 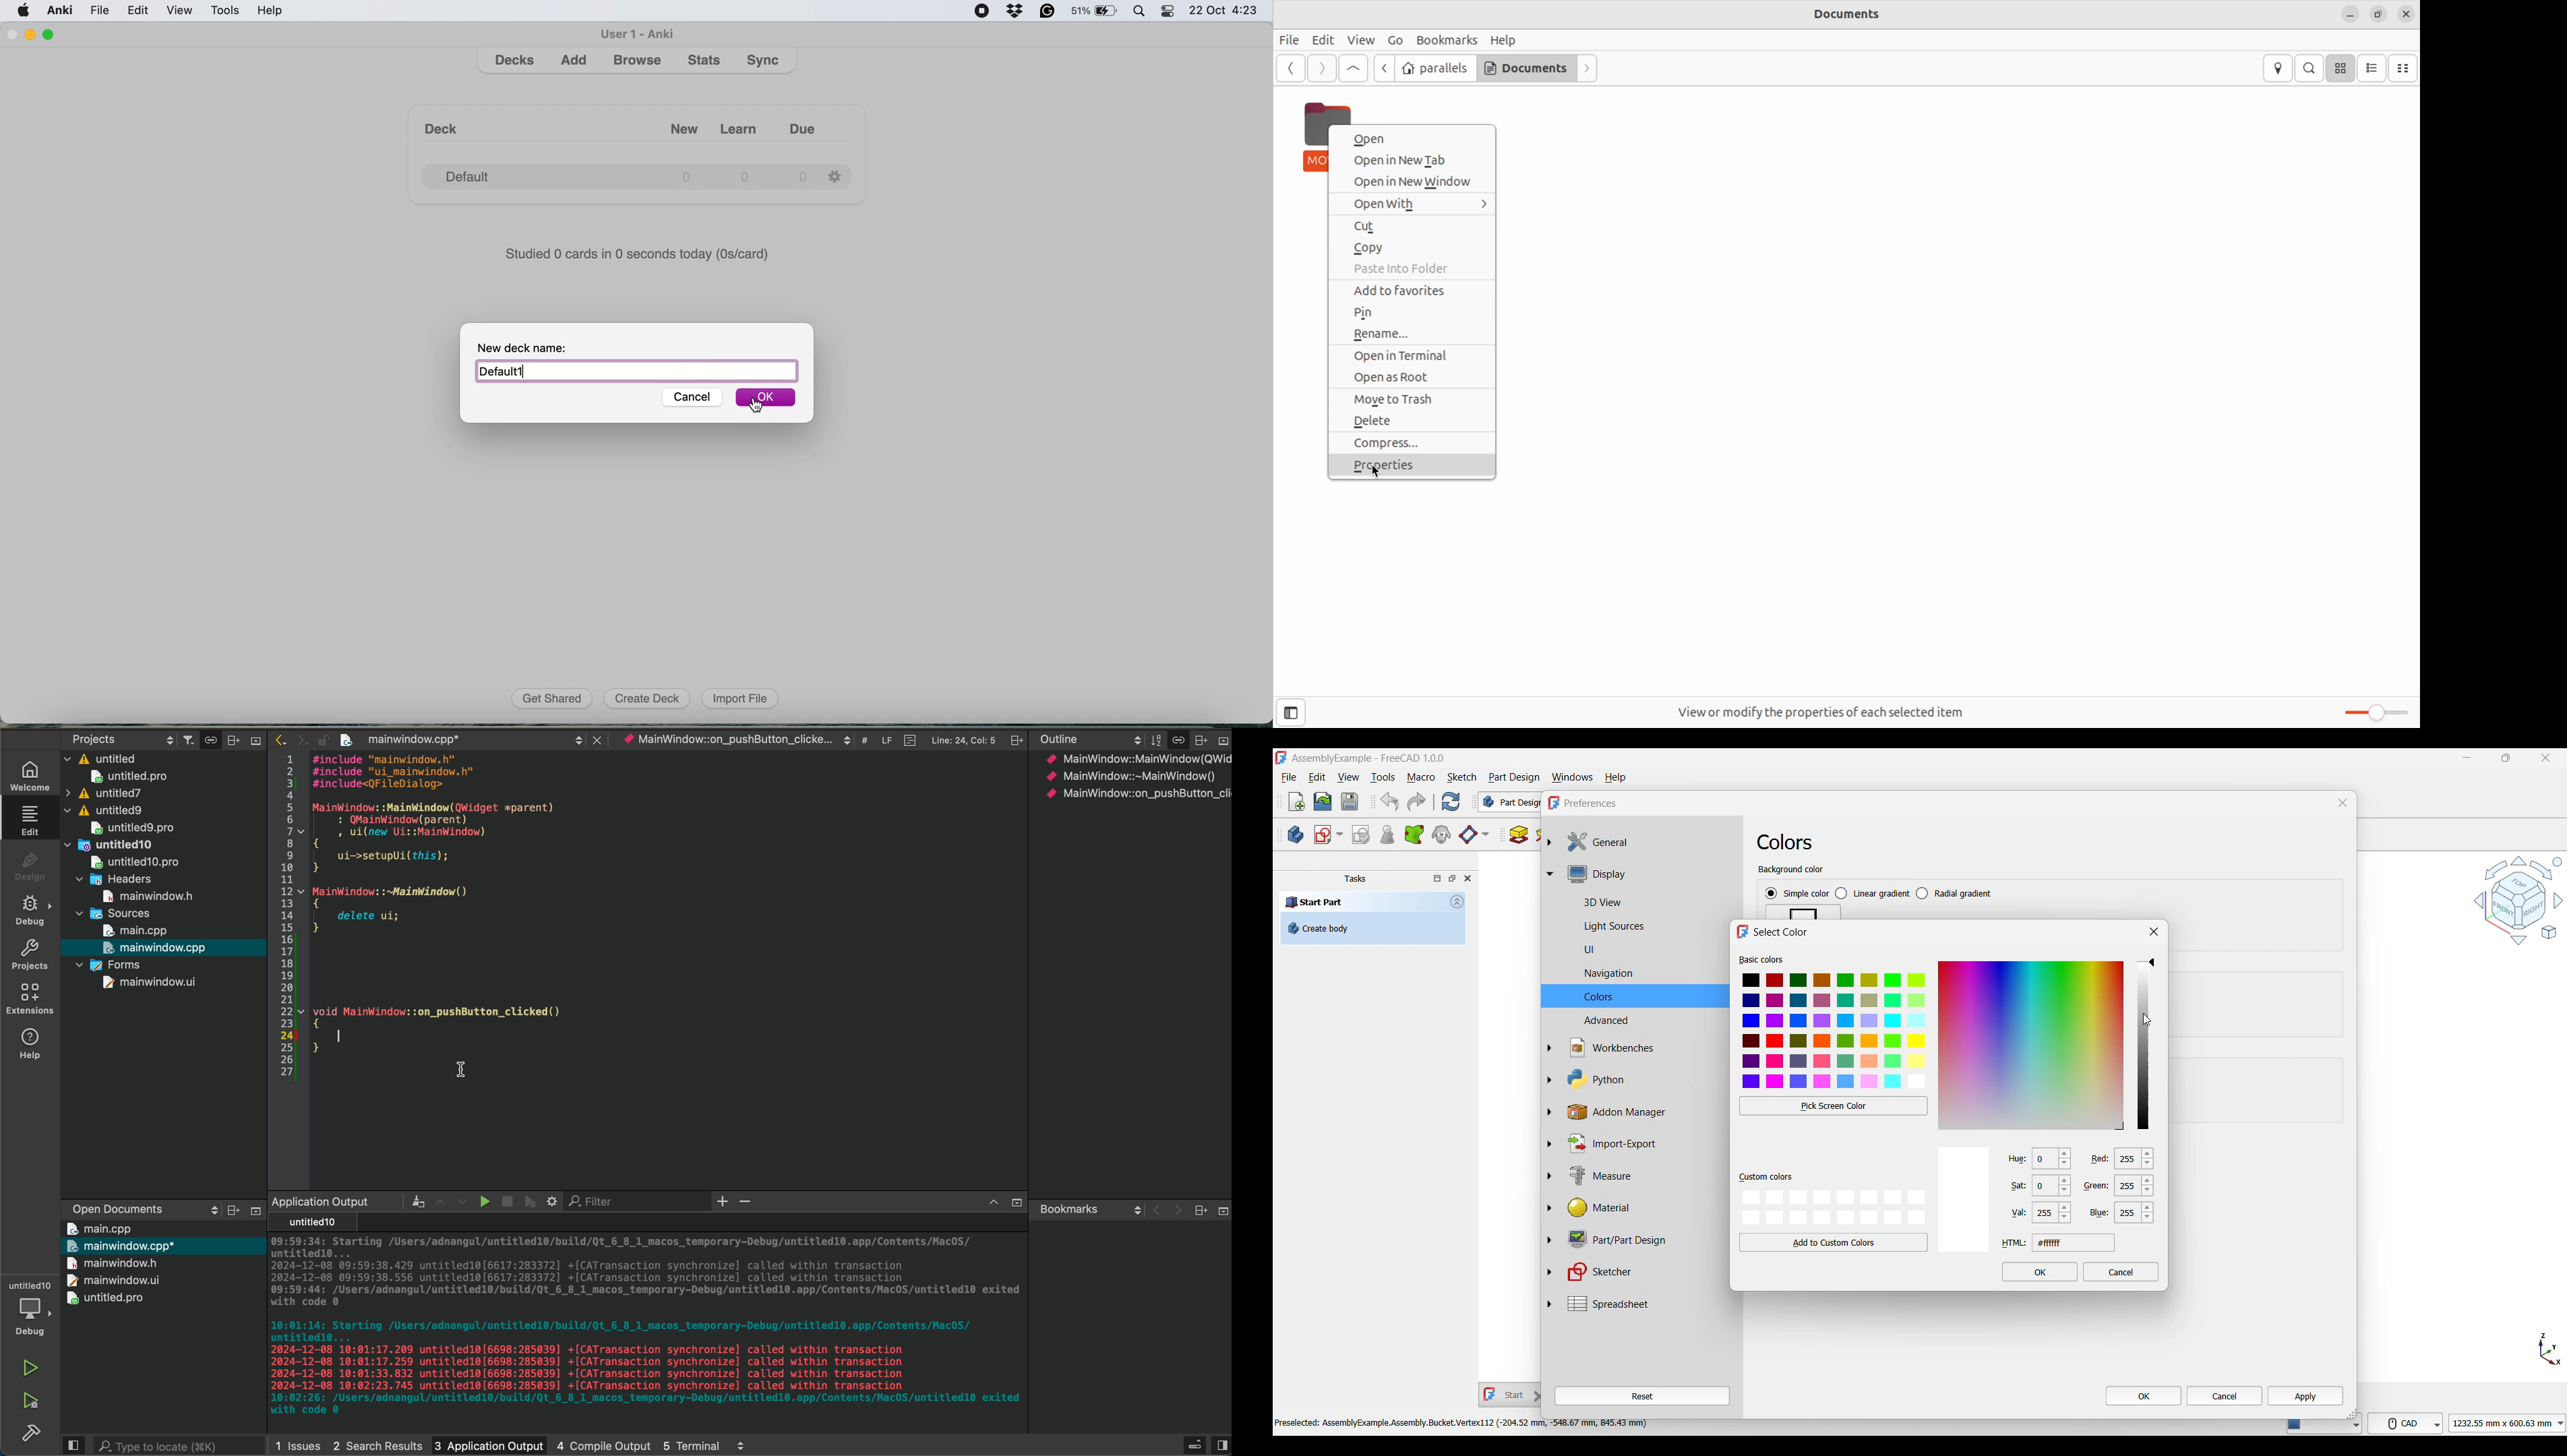 I want to click on add, so click(x=577, y=62).